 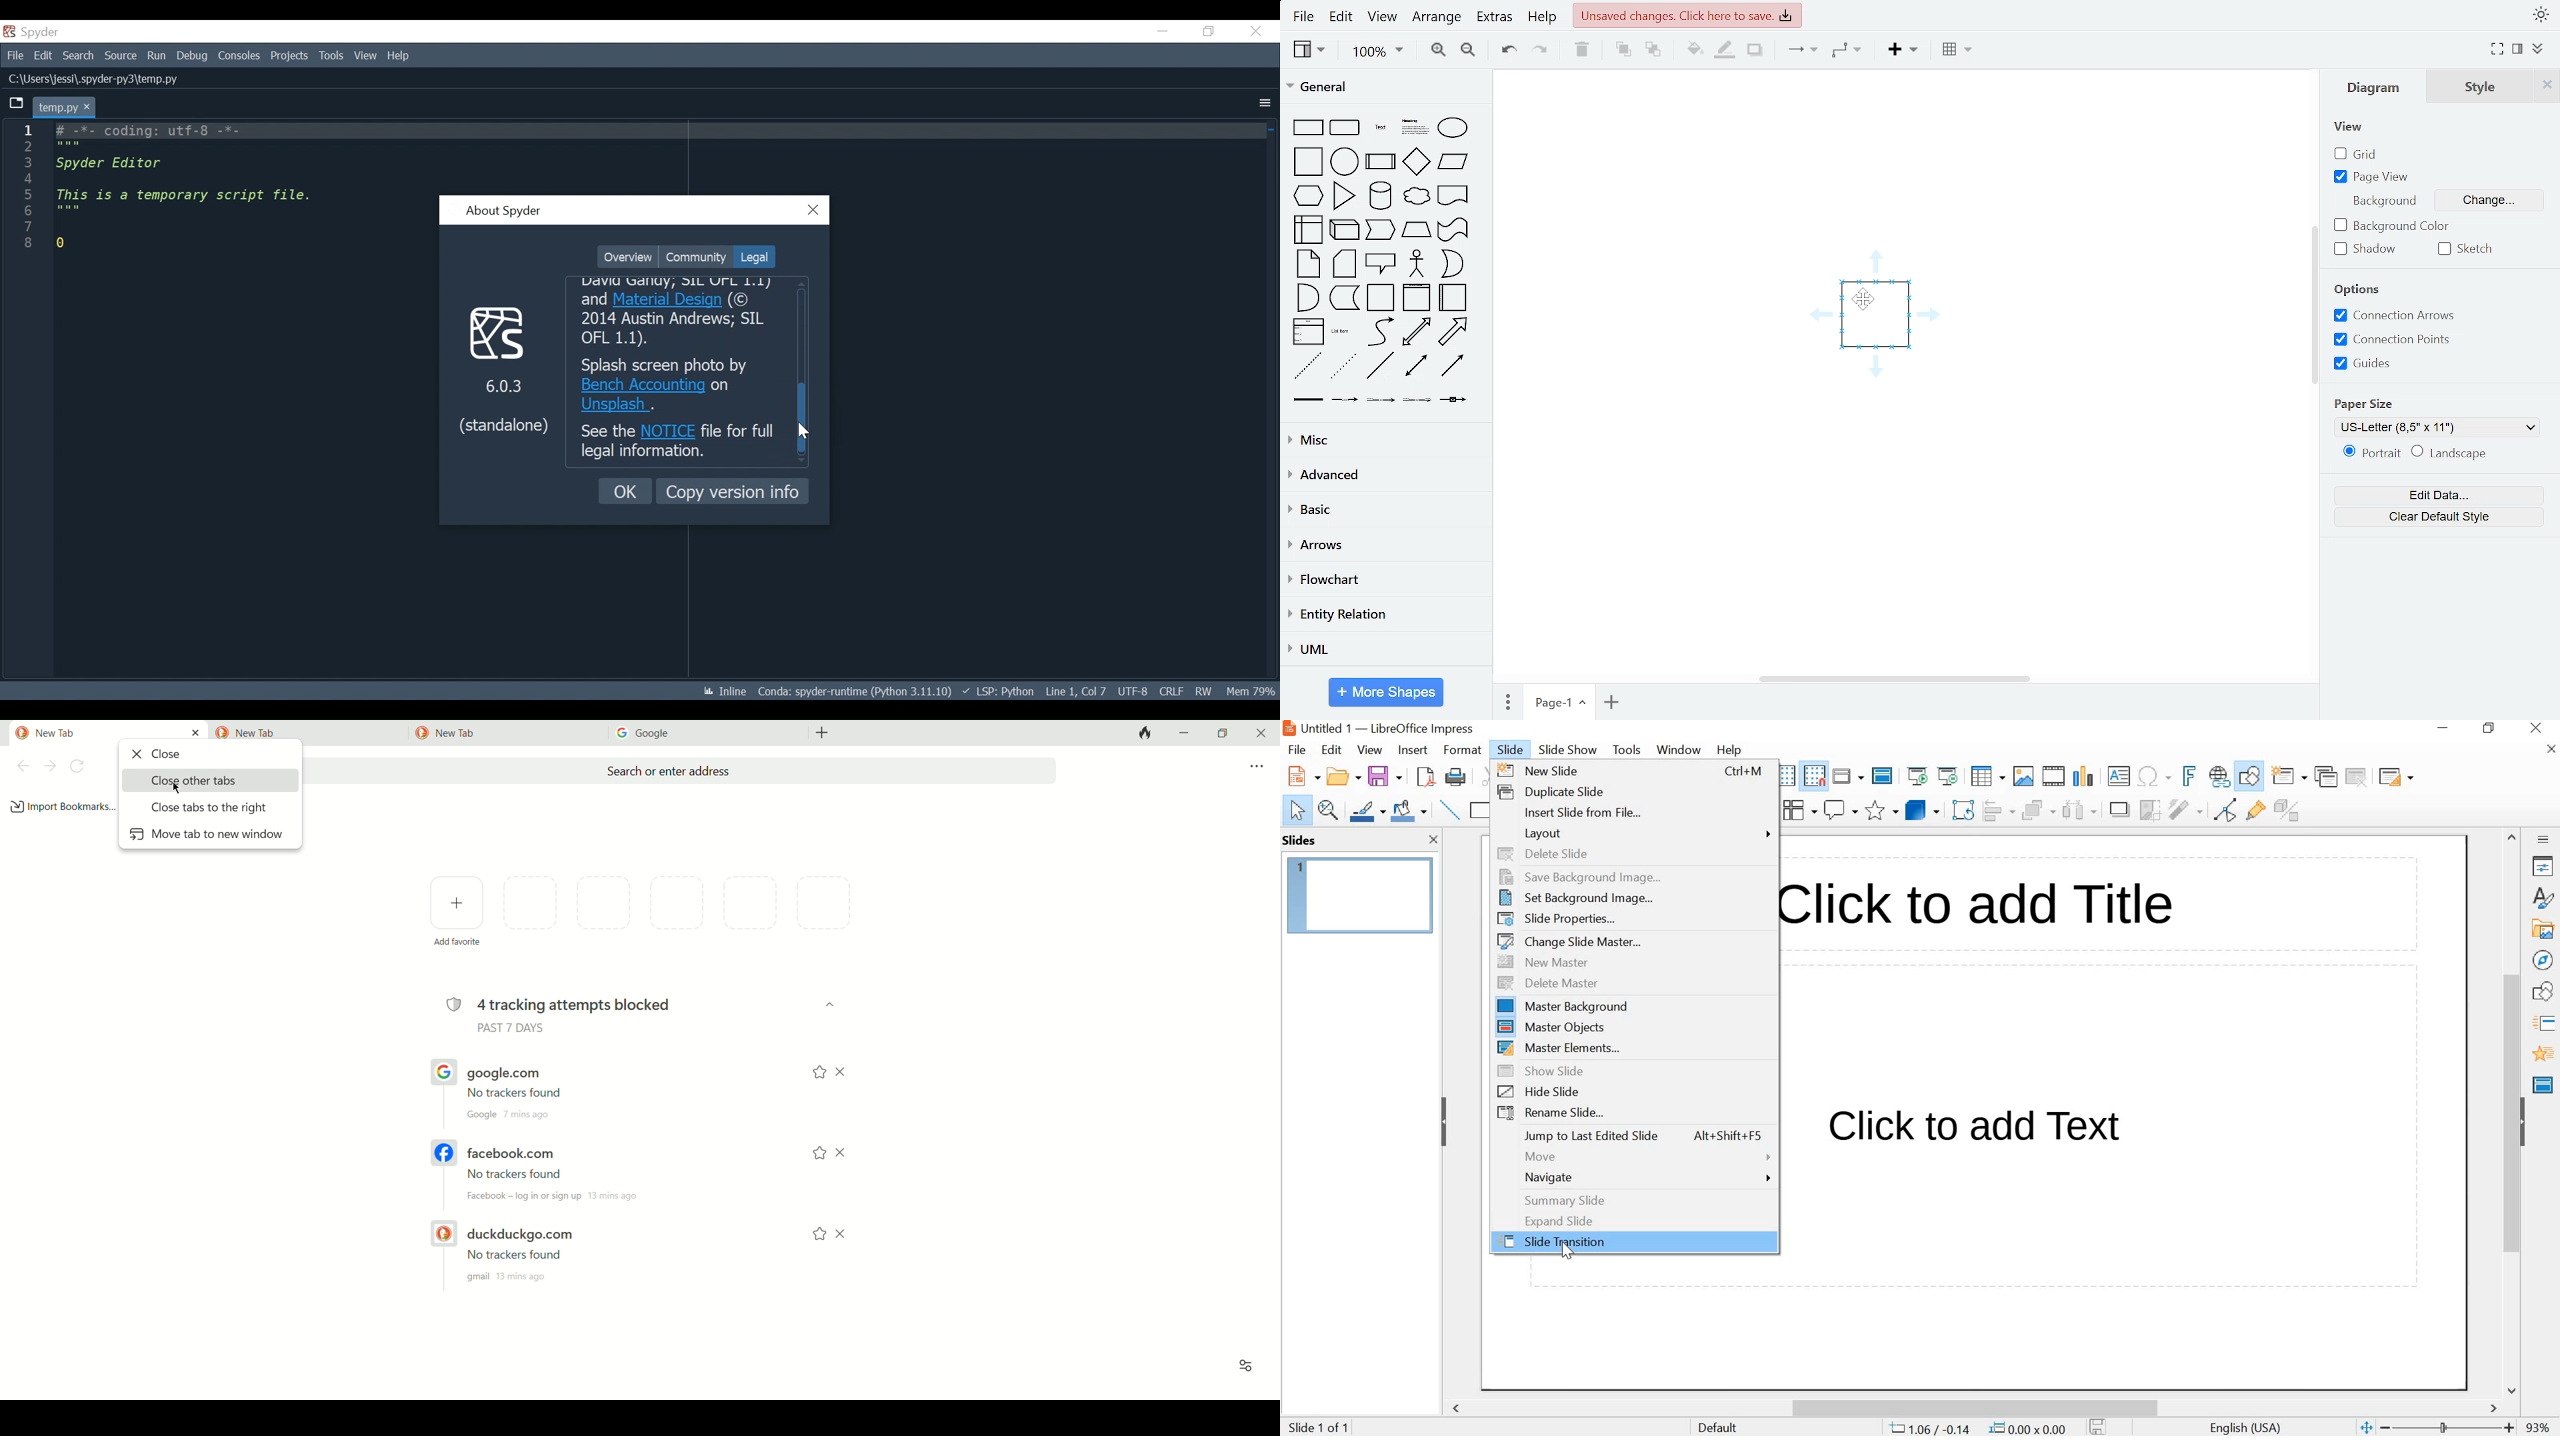 I want to click on general shapes, so click(x=1379, y=297).